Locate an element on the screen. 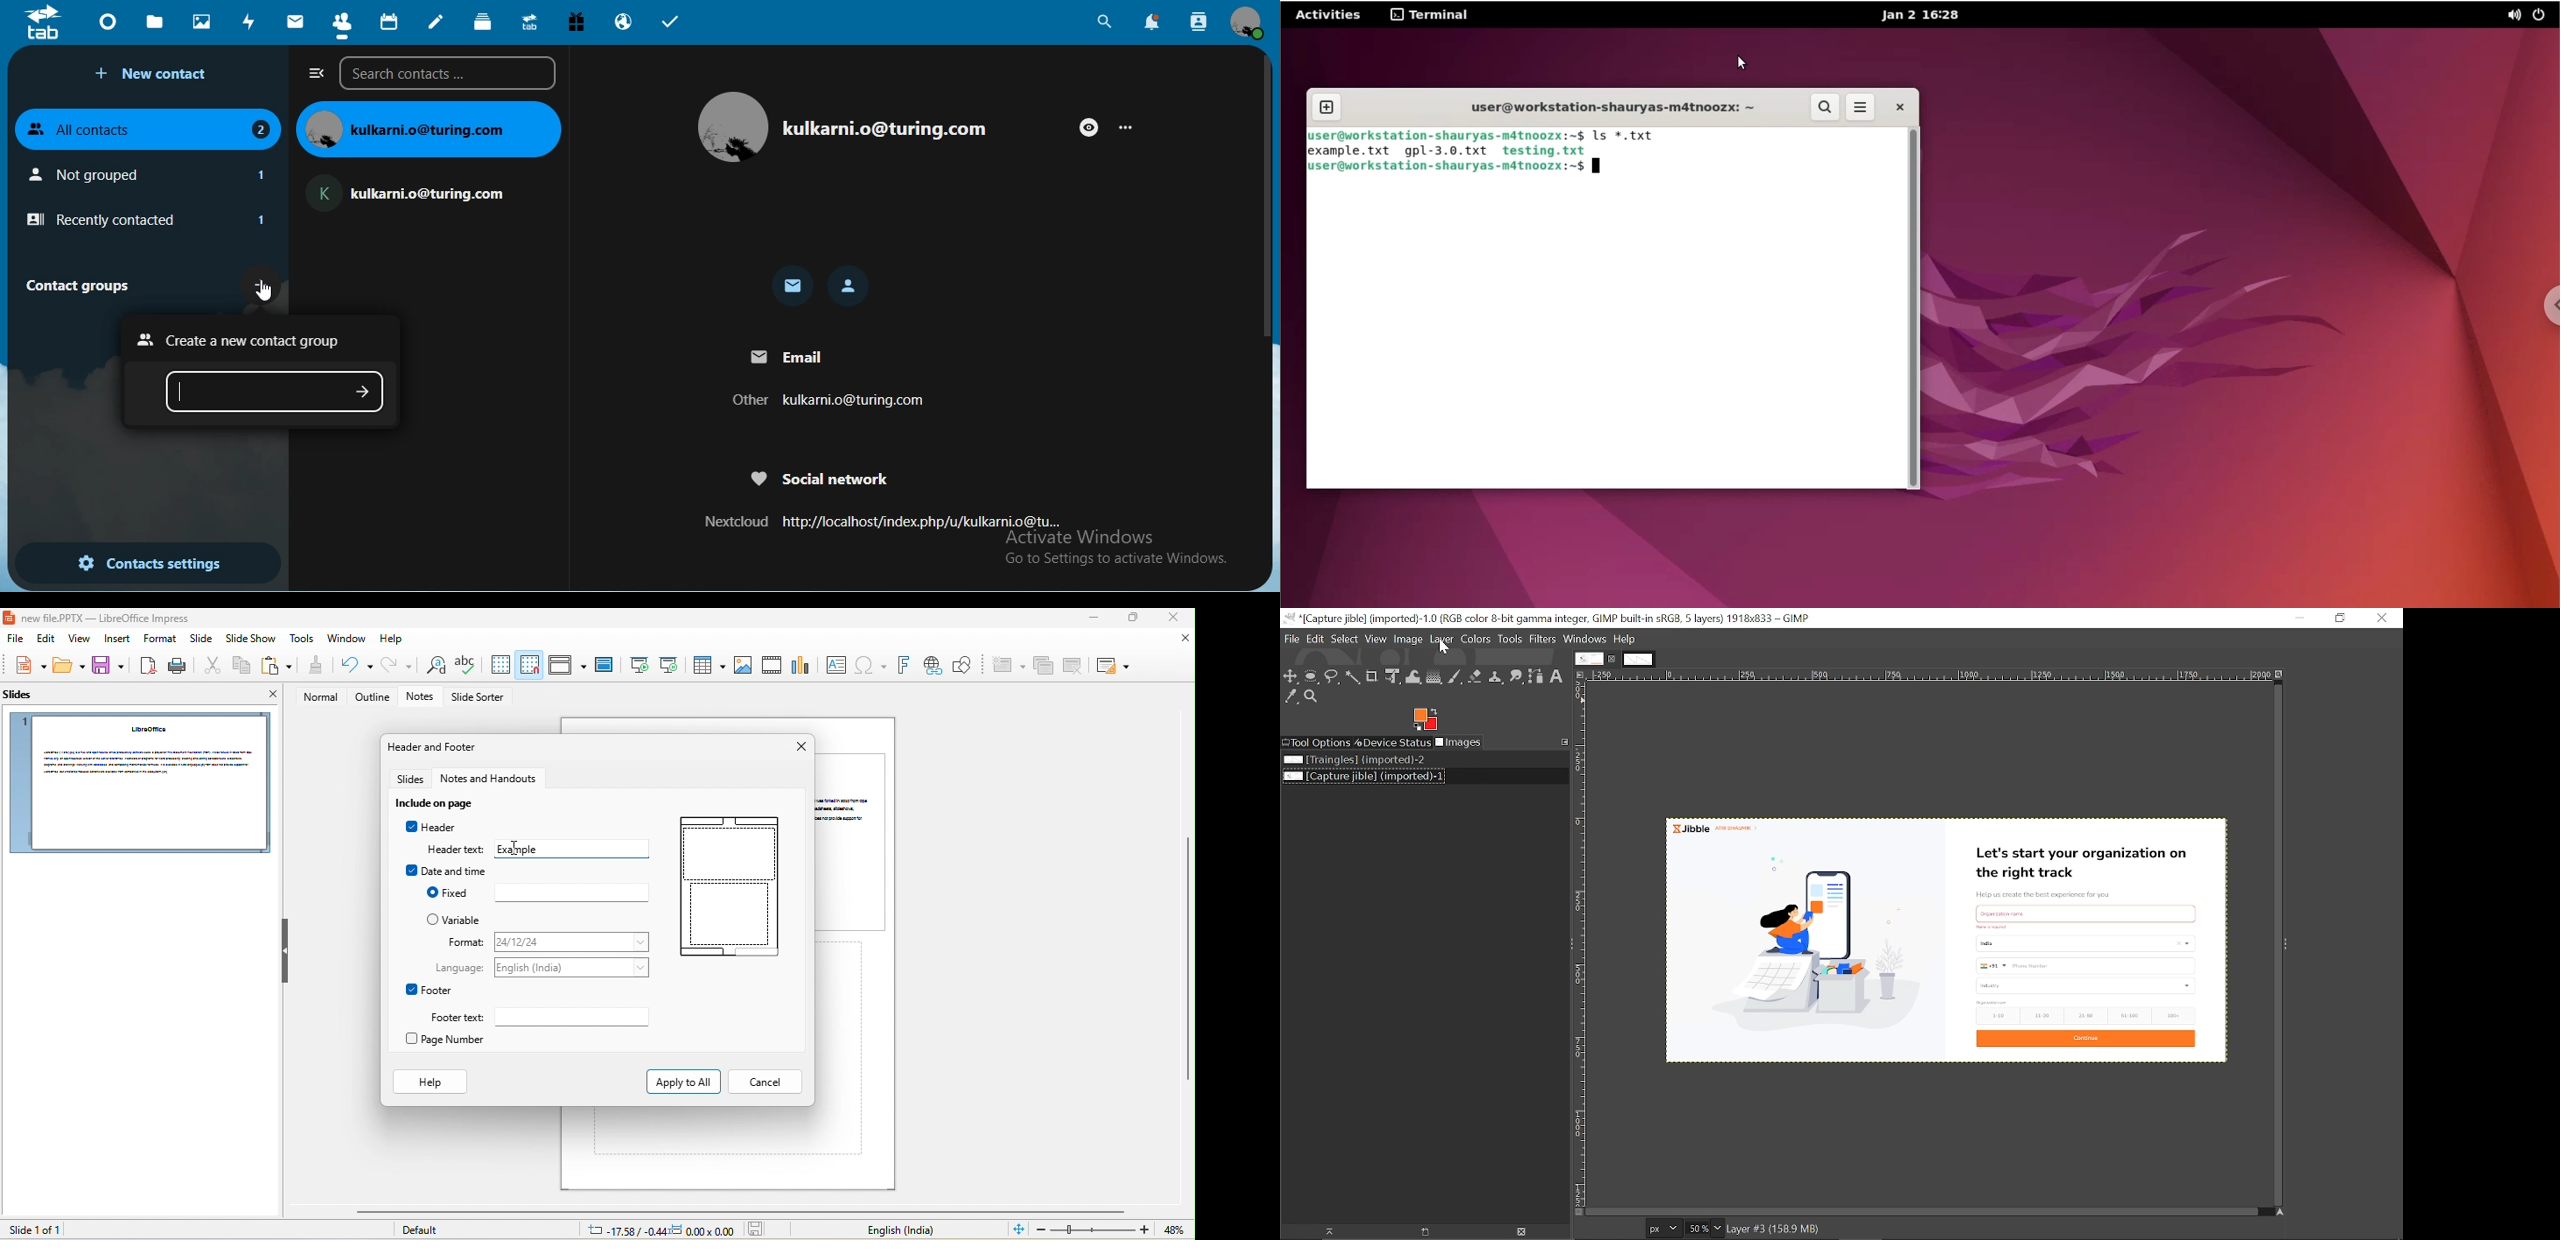 Image resolution: width=2576 pixels, height=1260 pixels. notification is located at coordinates (1153, 22).